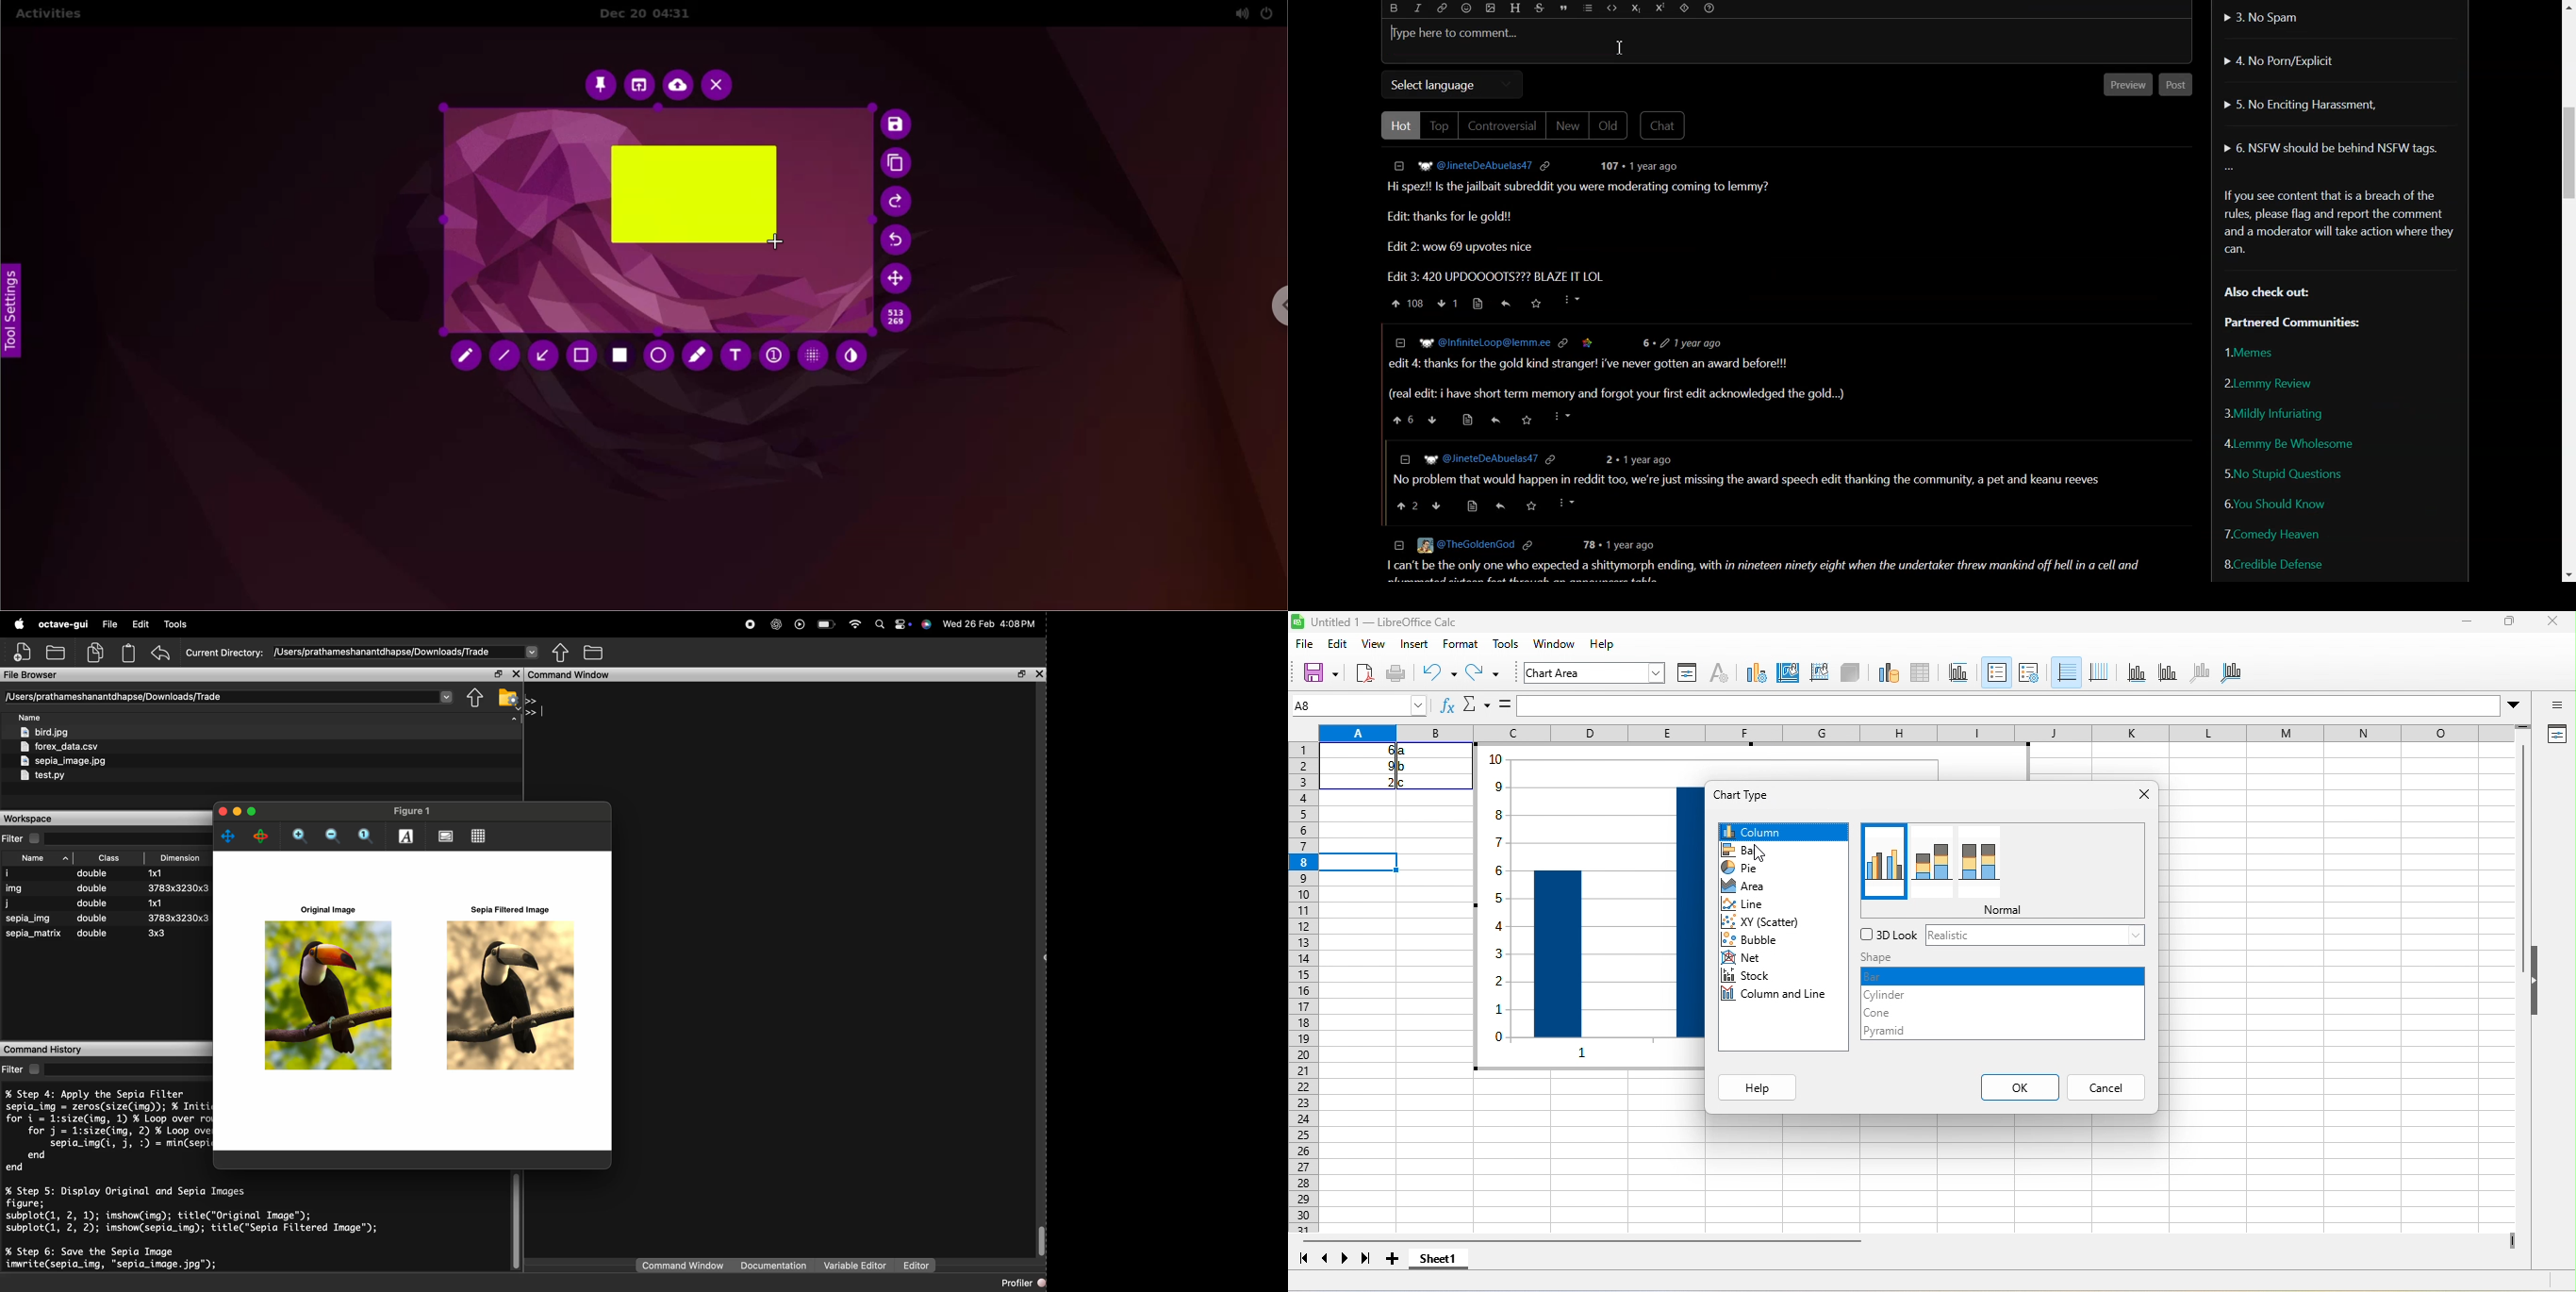 The height and width of the screenshot is (1316, 2576). What do you see at coordinates (1408, 782) in the screenshot?
I see `c` at bounding box center [1408, 782].